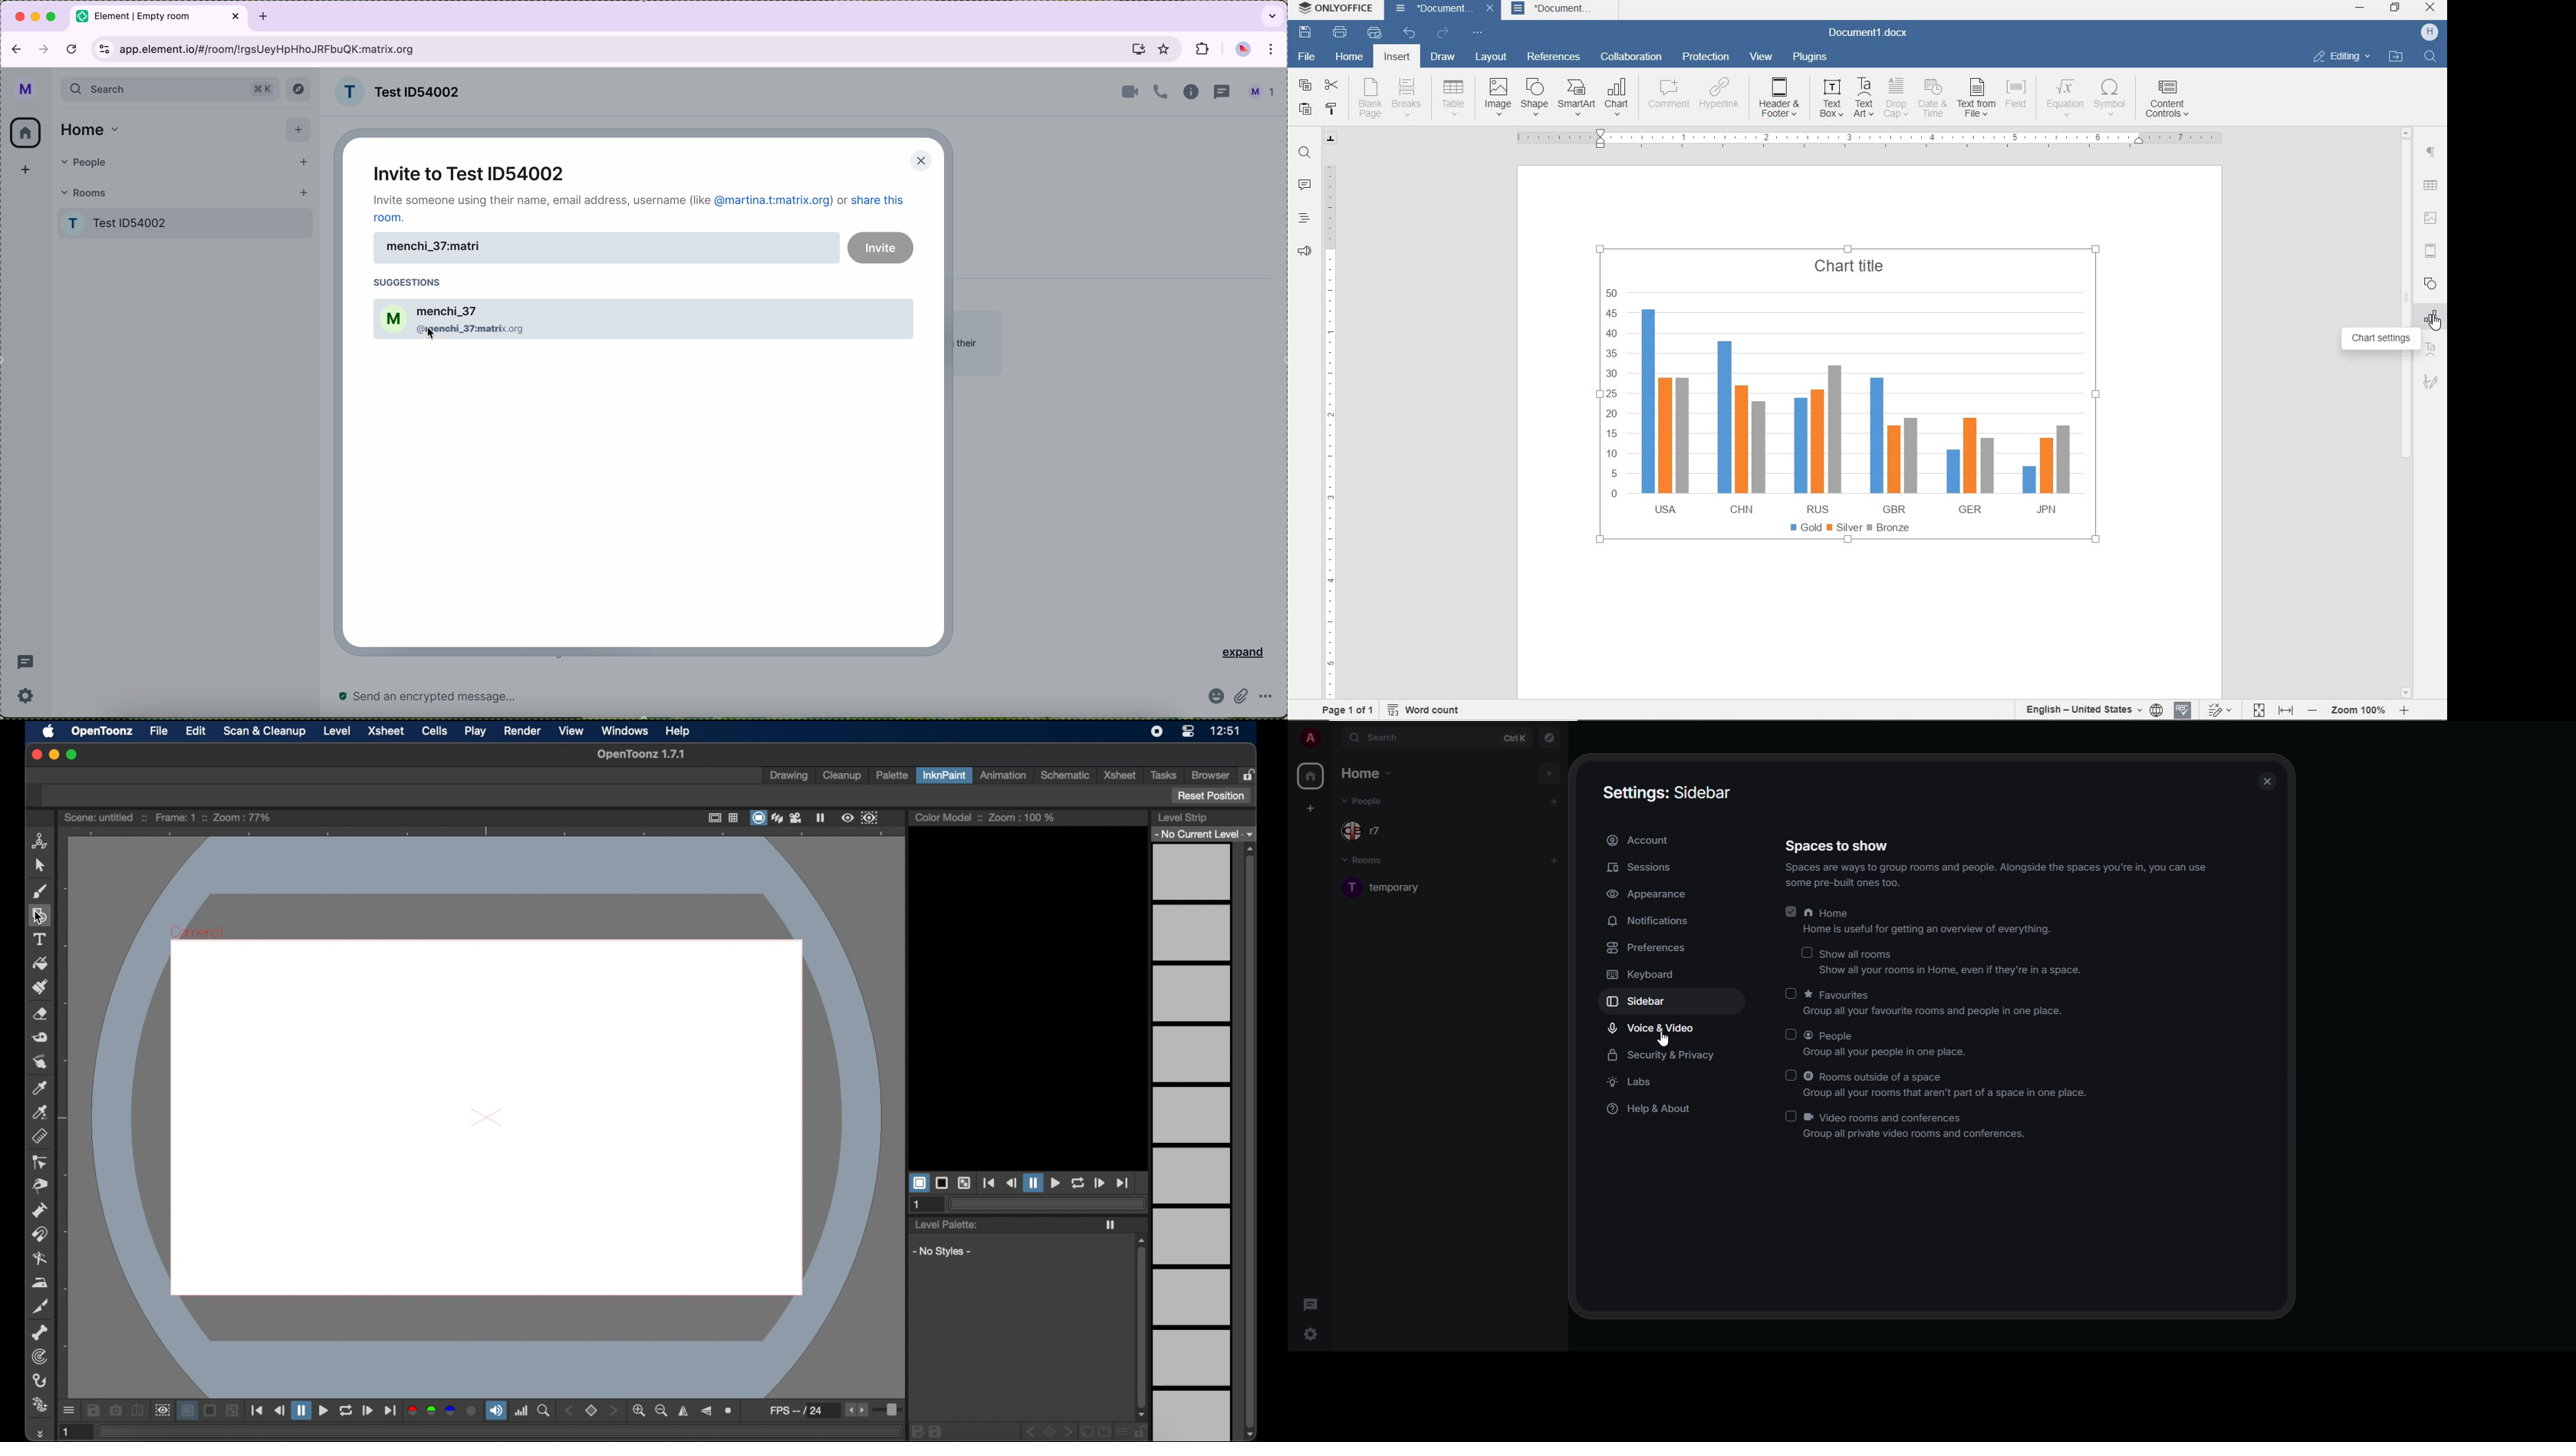 Image resolution: width=2576 pixels, height=1456 pixels. What do you see at coordinates (1664, 1054) in the screenshot?
I see `security & privacy` at bounding box center [1664, 1054].